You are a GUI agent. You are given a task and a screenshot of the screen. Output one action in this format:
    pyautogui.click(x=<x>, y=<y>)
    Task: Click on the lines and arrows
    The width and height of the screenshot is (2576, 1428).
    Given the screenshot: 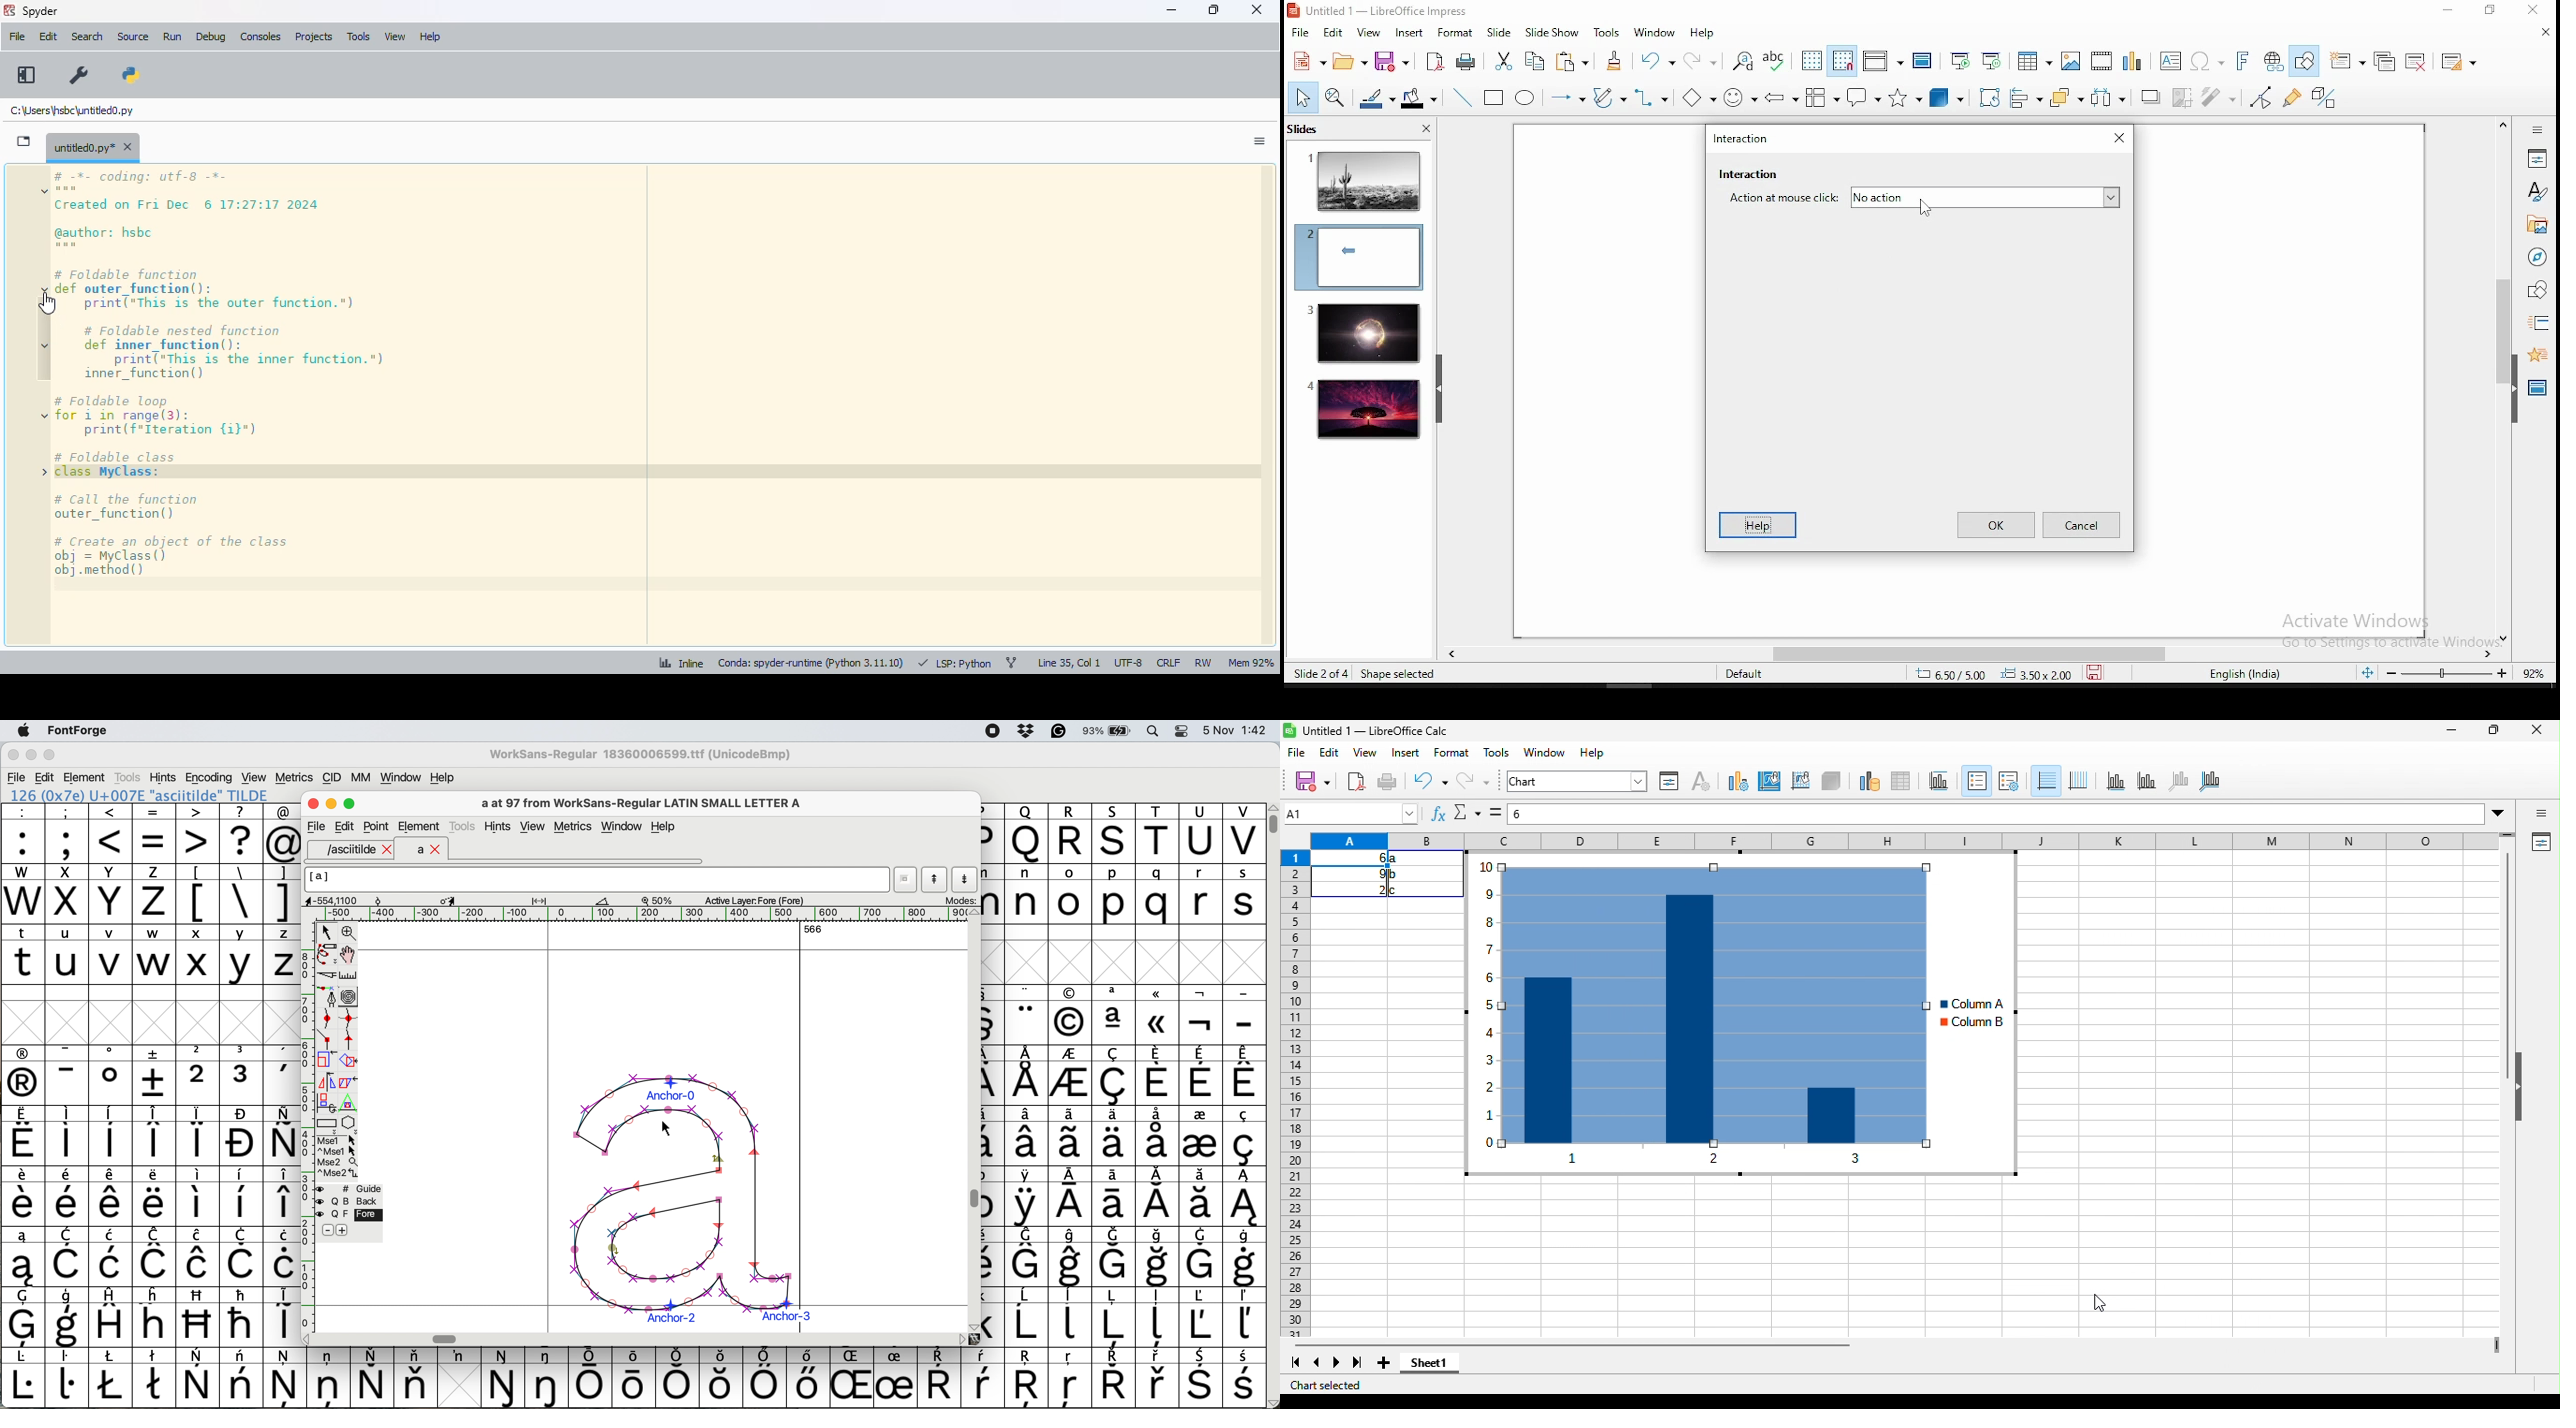 What is the action you would take?
    pyautogui.click(x=1567, y=98)
    